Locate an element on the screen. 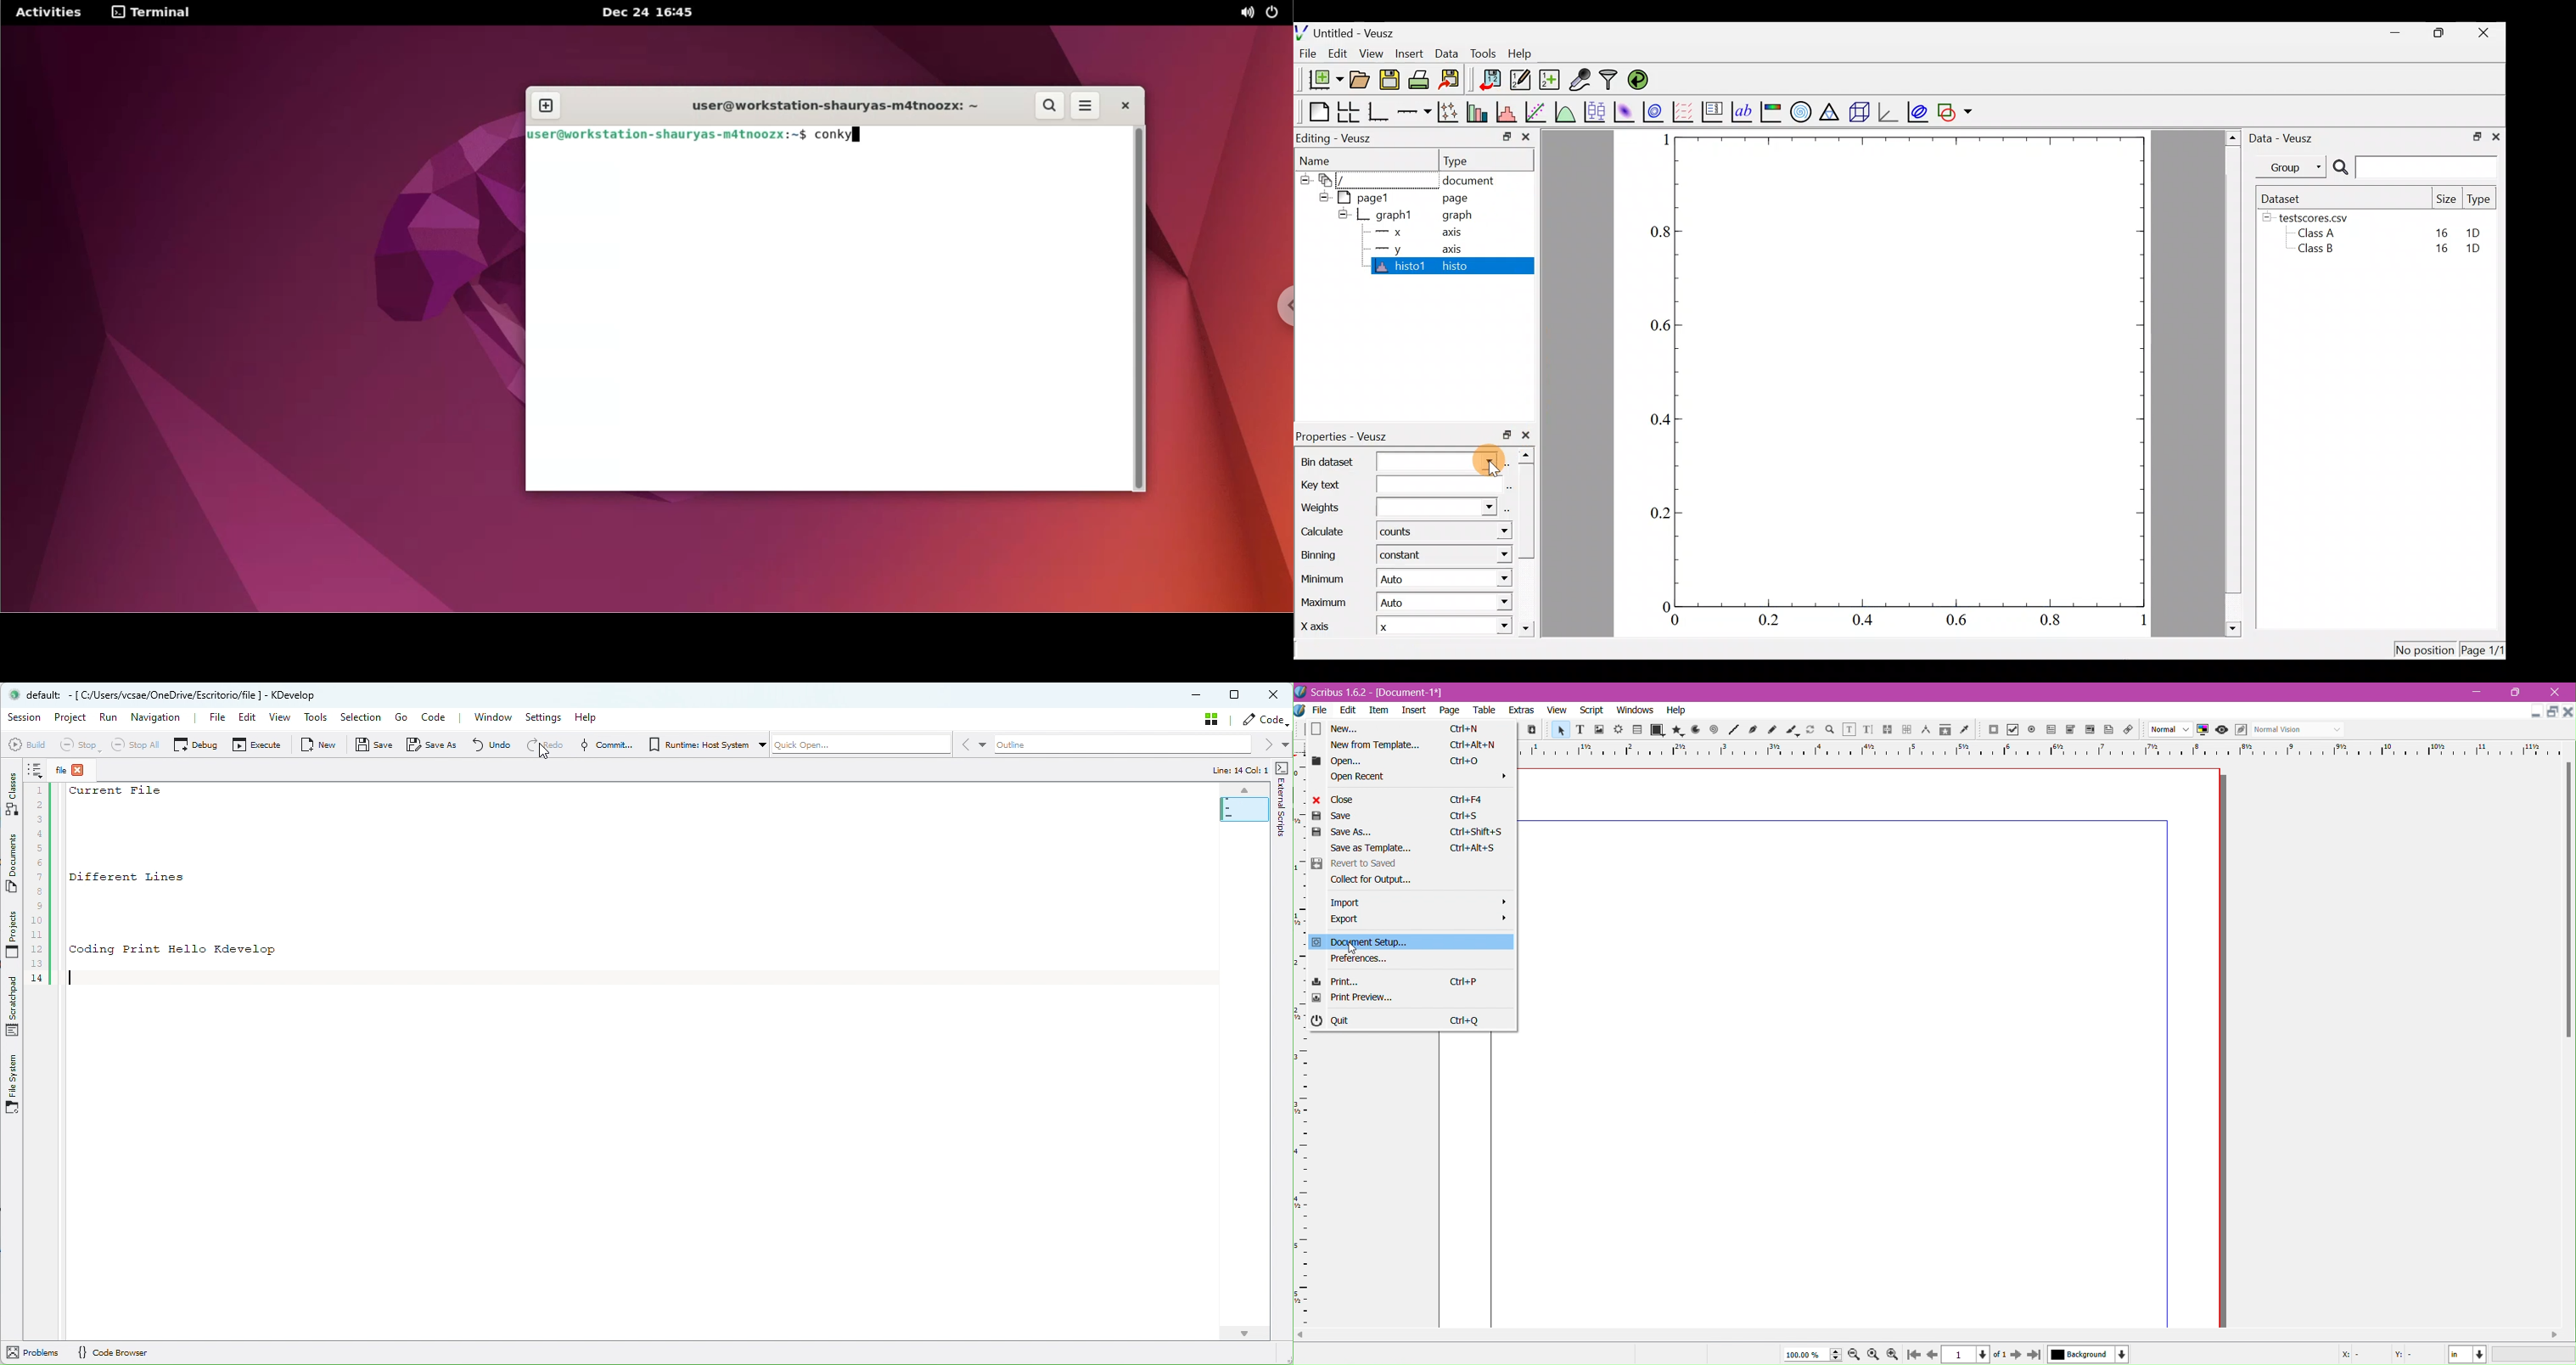 This screenshot has height=1372, width=2576. paste is located at coordinates (1531, 730).